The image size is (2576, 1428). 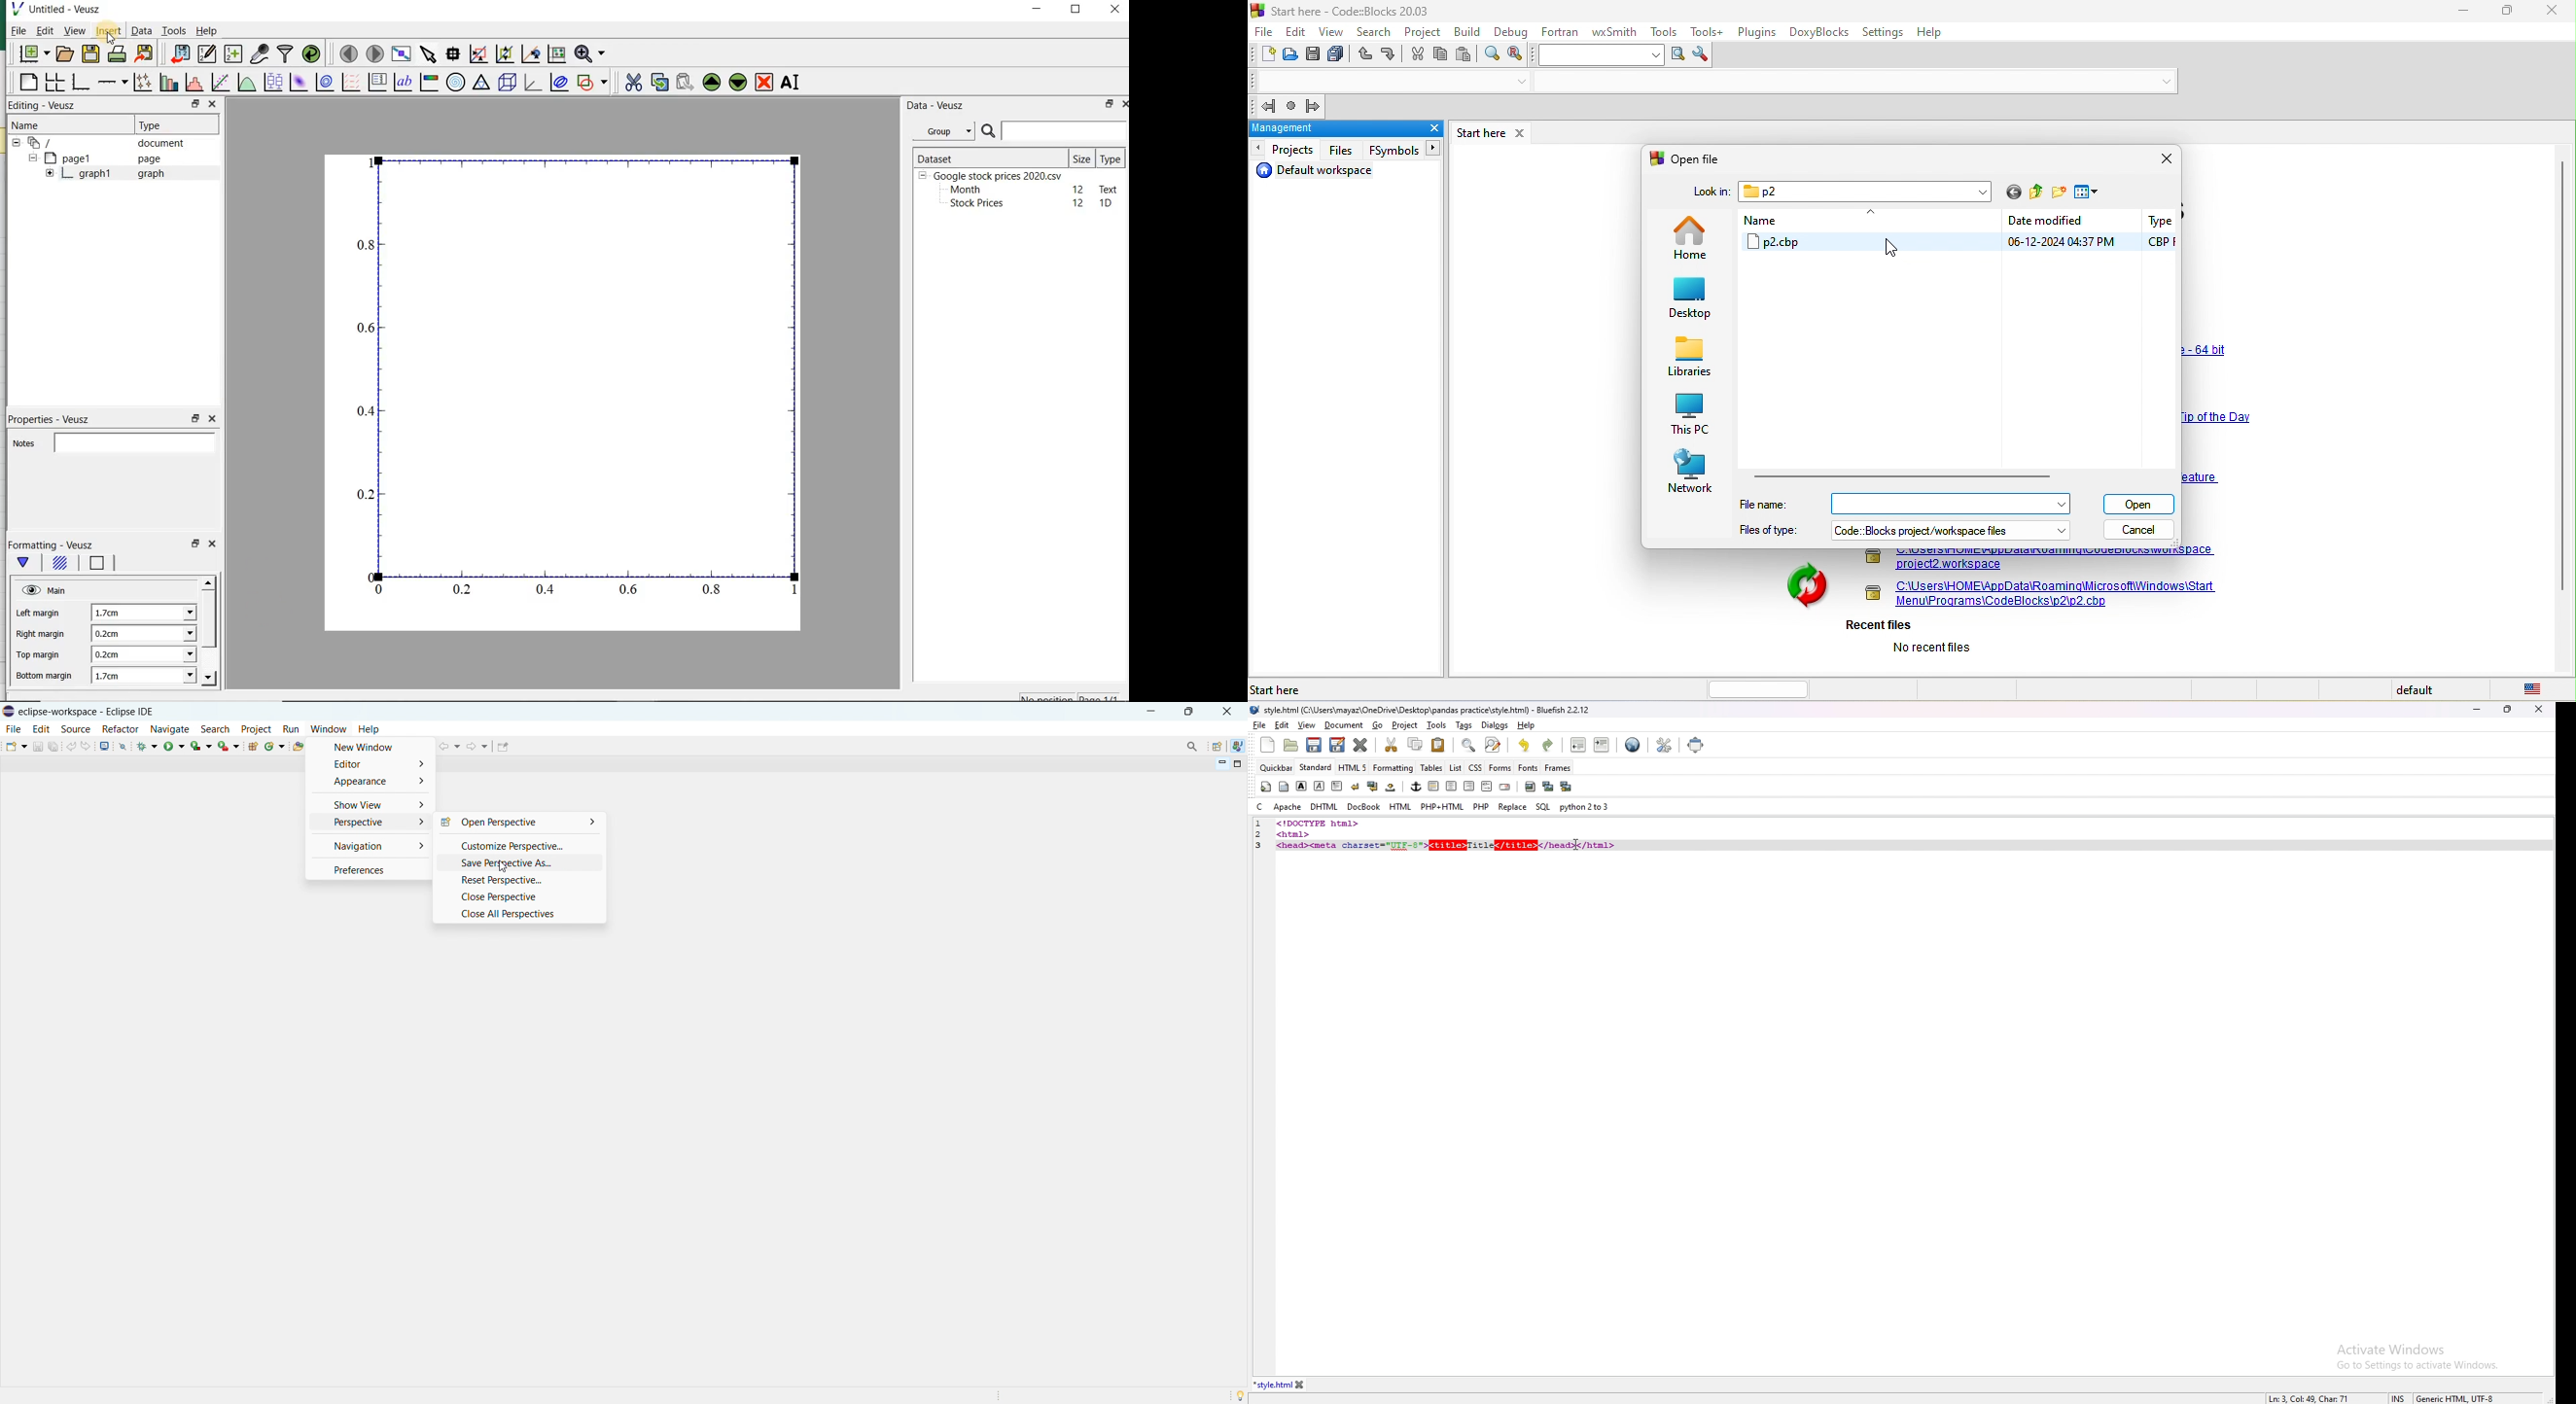 What do you see at coordinates (195, 418) in the screenshot?
I see `restore` at bounding box center [195, 418].